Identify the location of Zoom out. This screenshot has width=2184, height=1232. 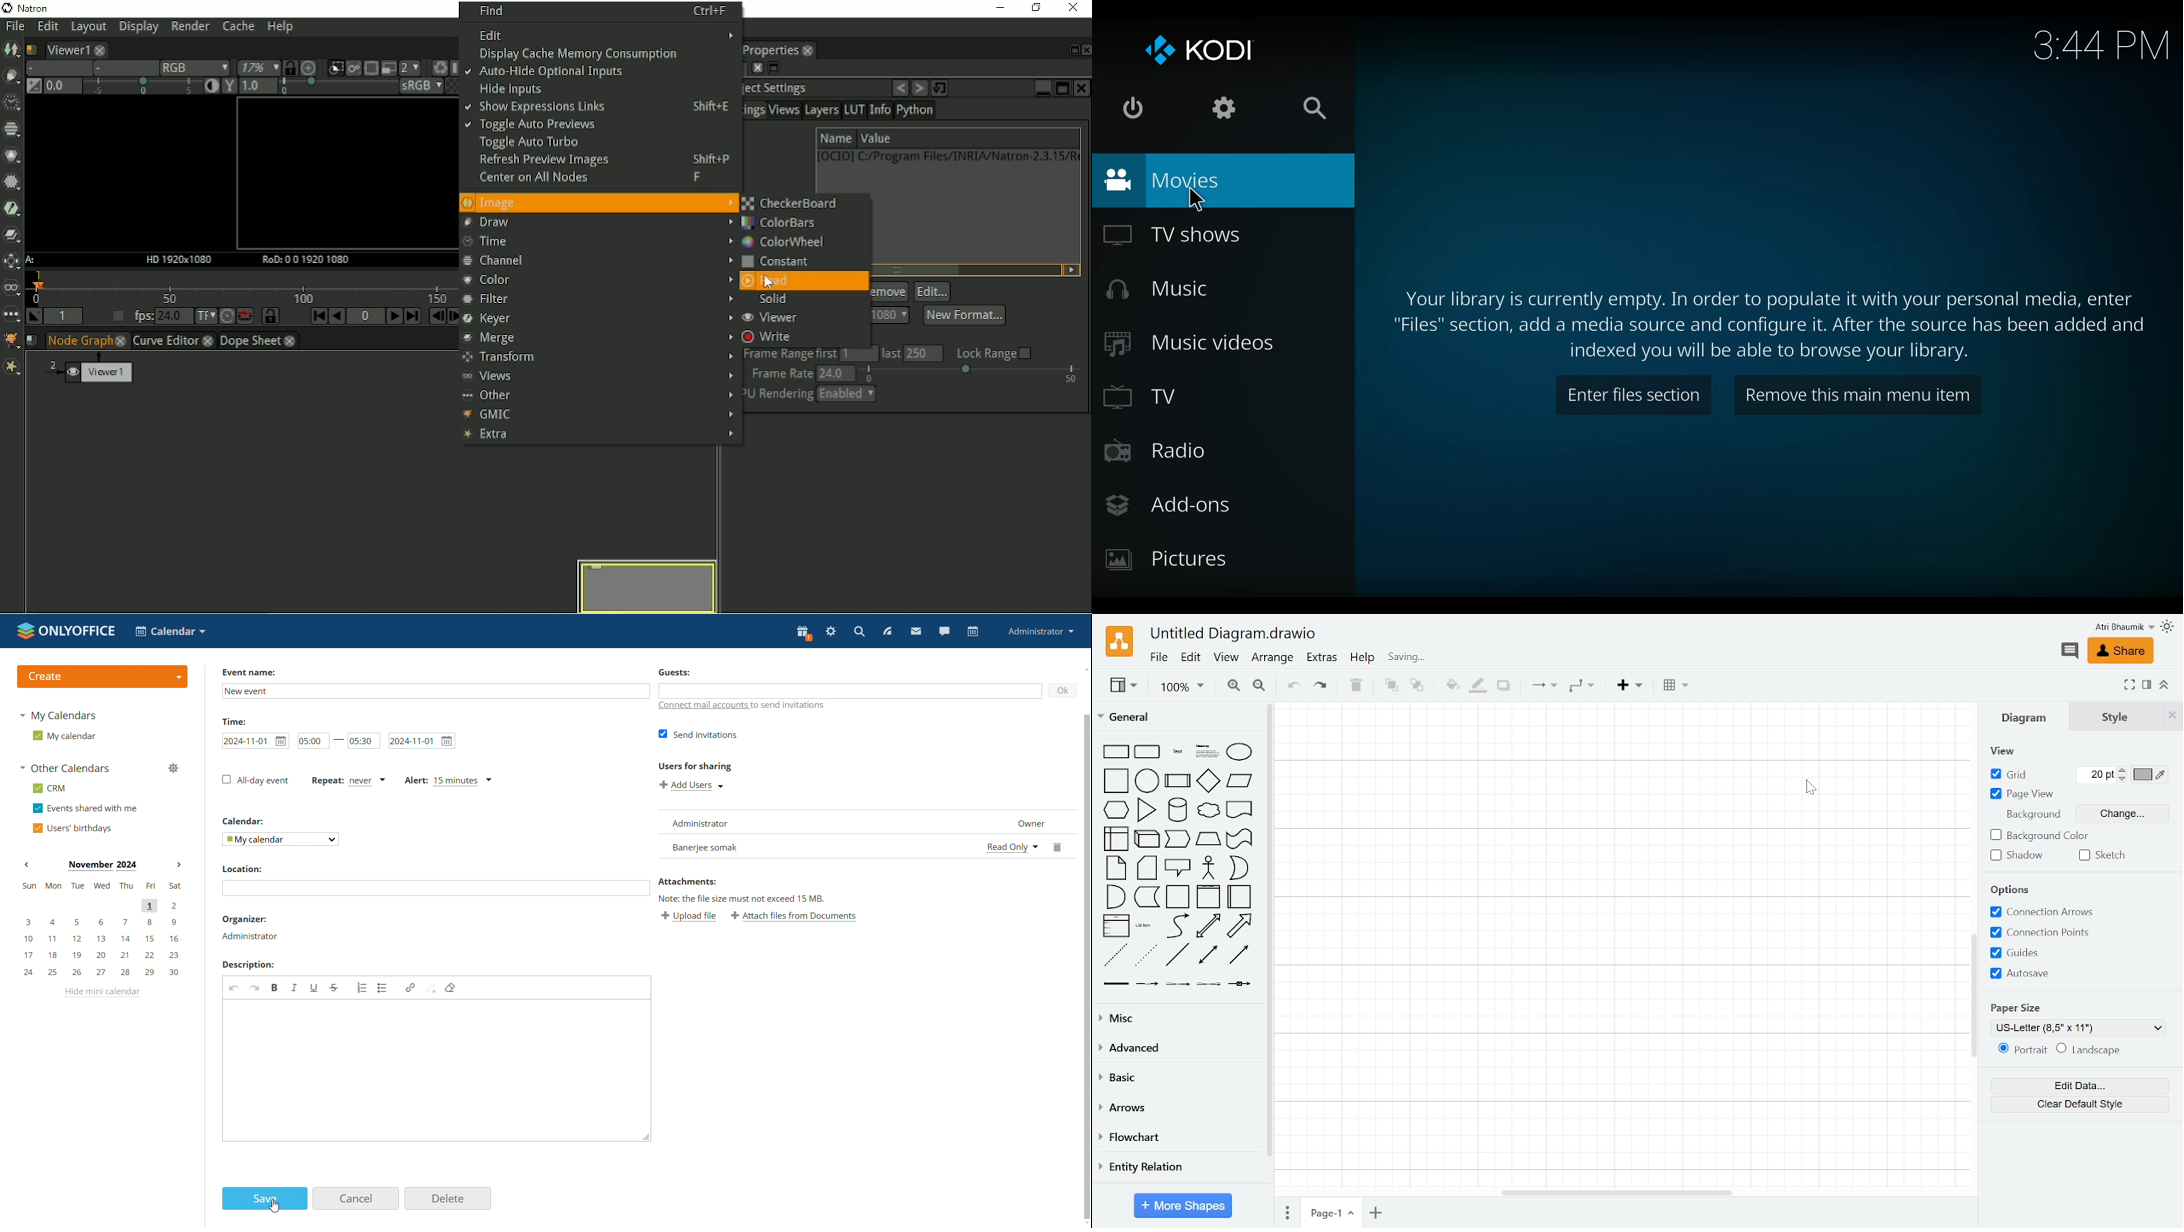
(1261, 686).